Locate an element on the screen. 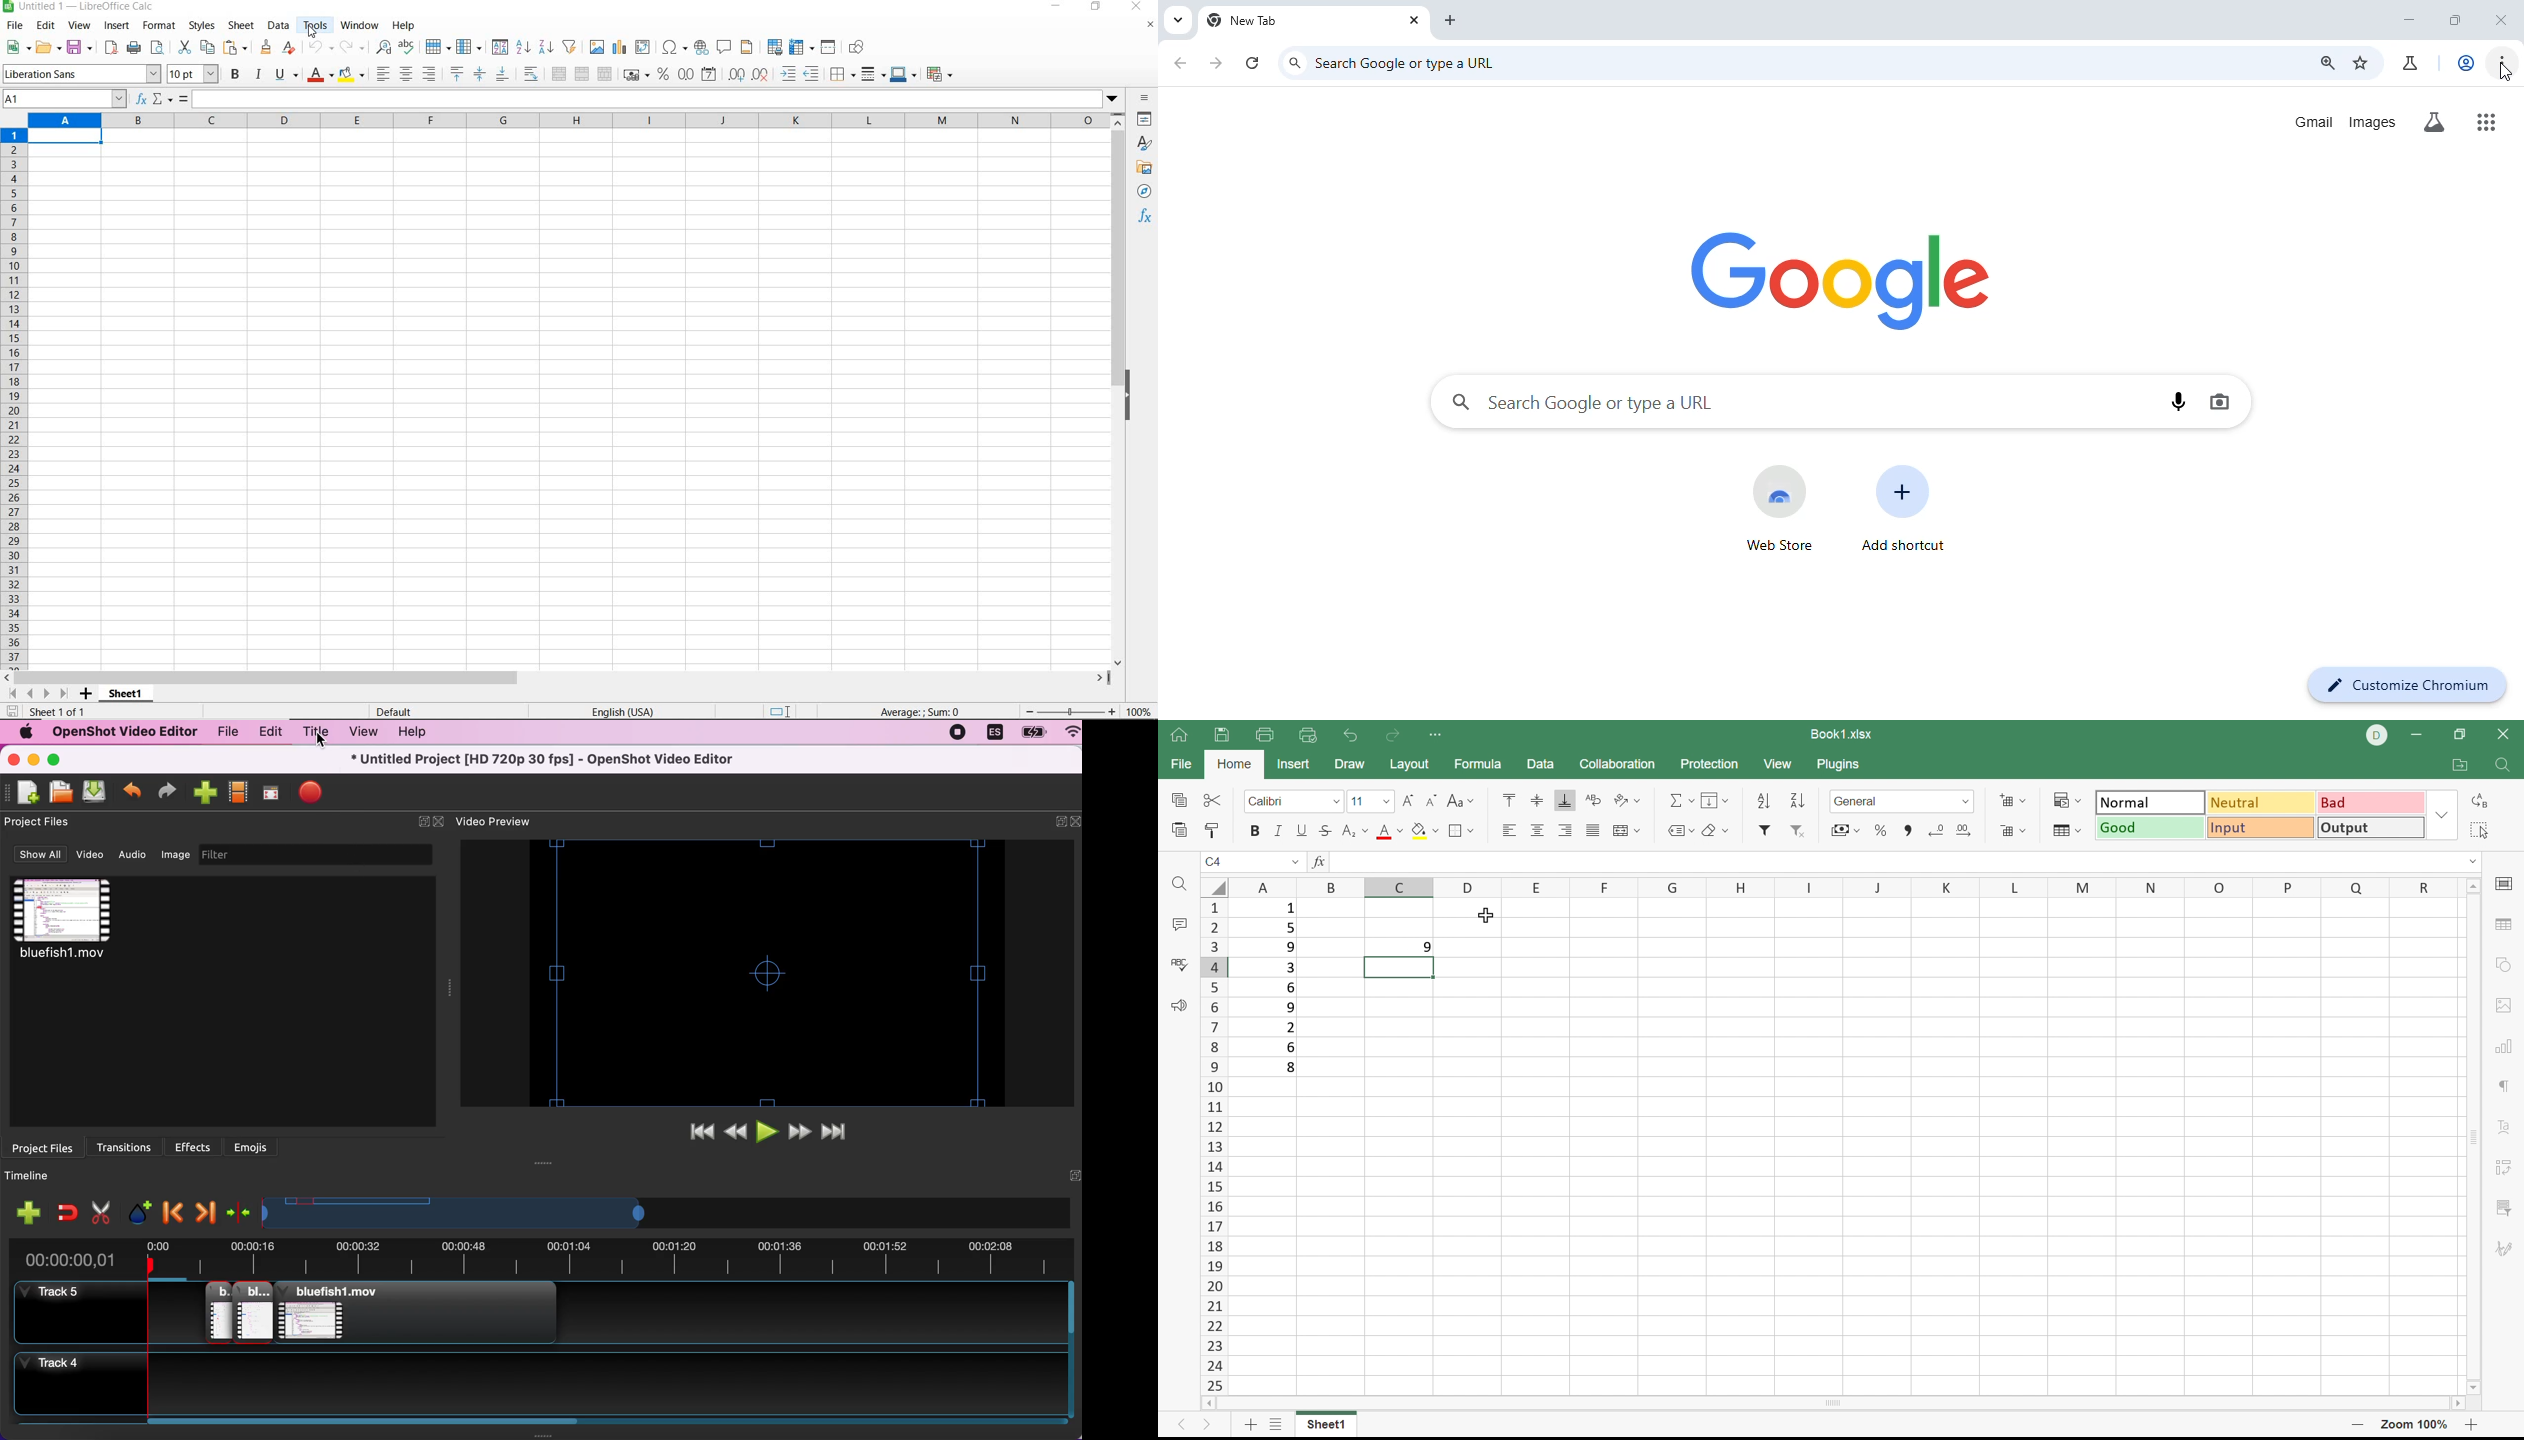 This screenshot has height=1456, width=2548. Copy style is located at coordinates (1212, 829).